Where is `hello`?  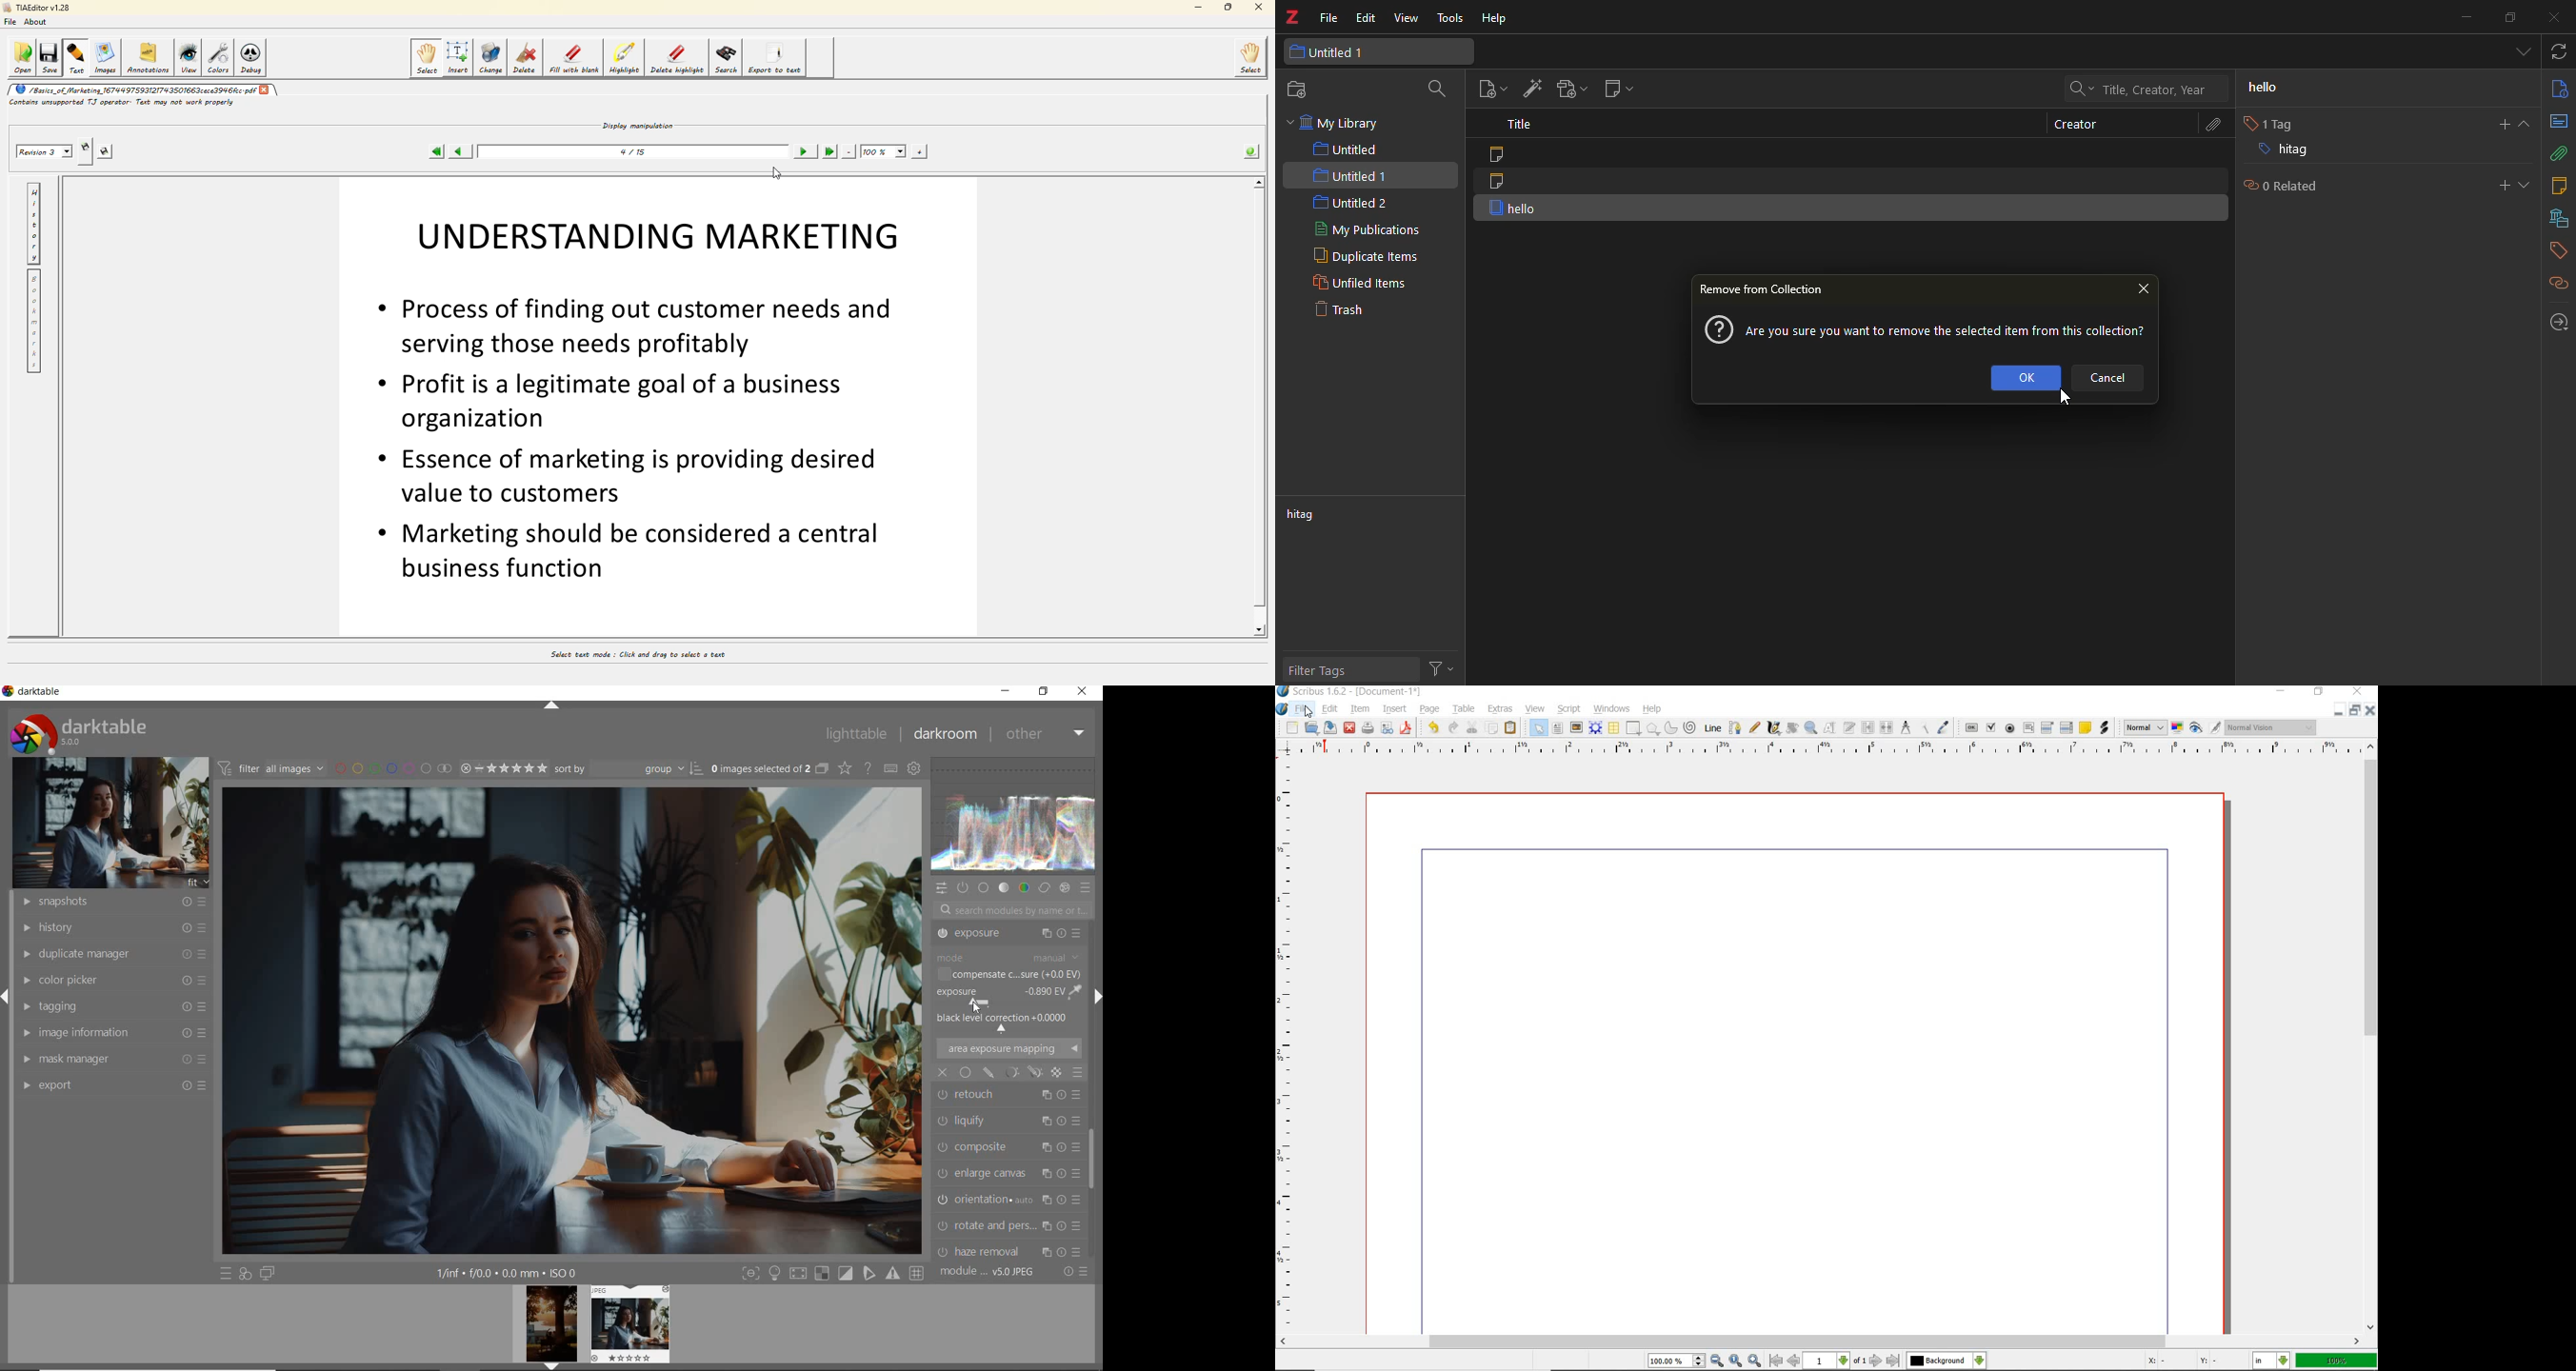
hello is located at coordinates (2277, 87).